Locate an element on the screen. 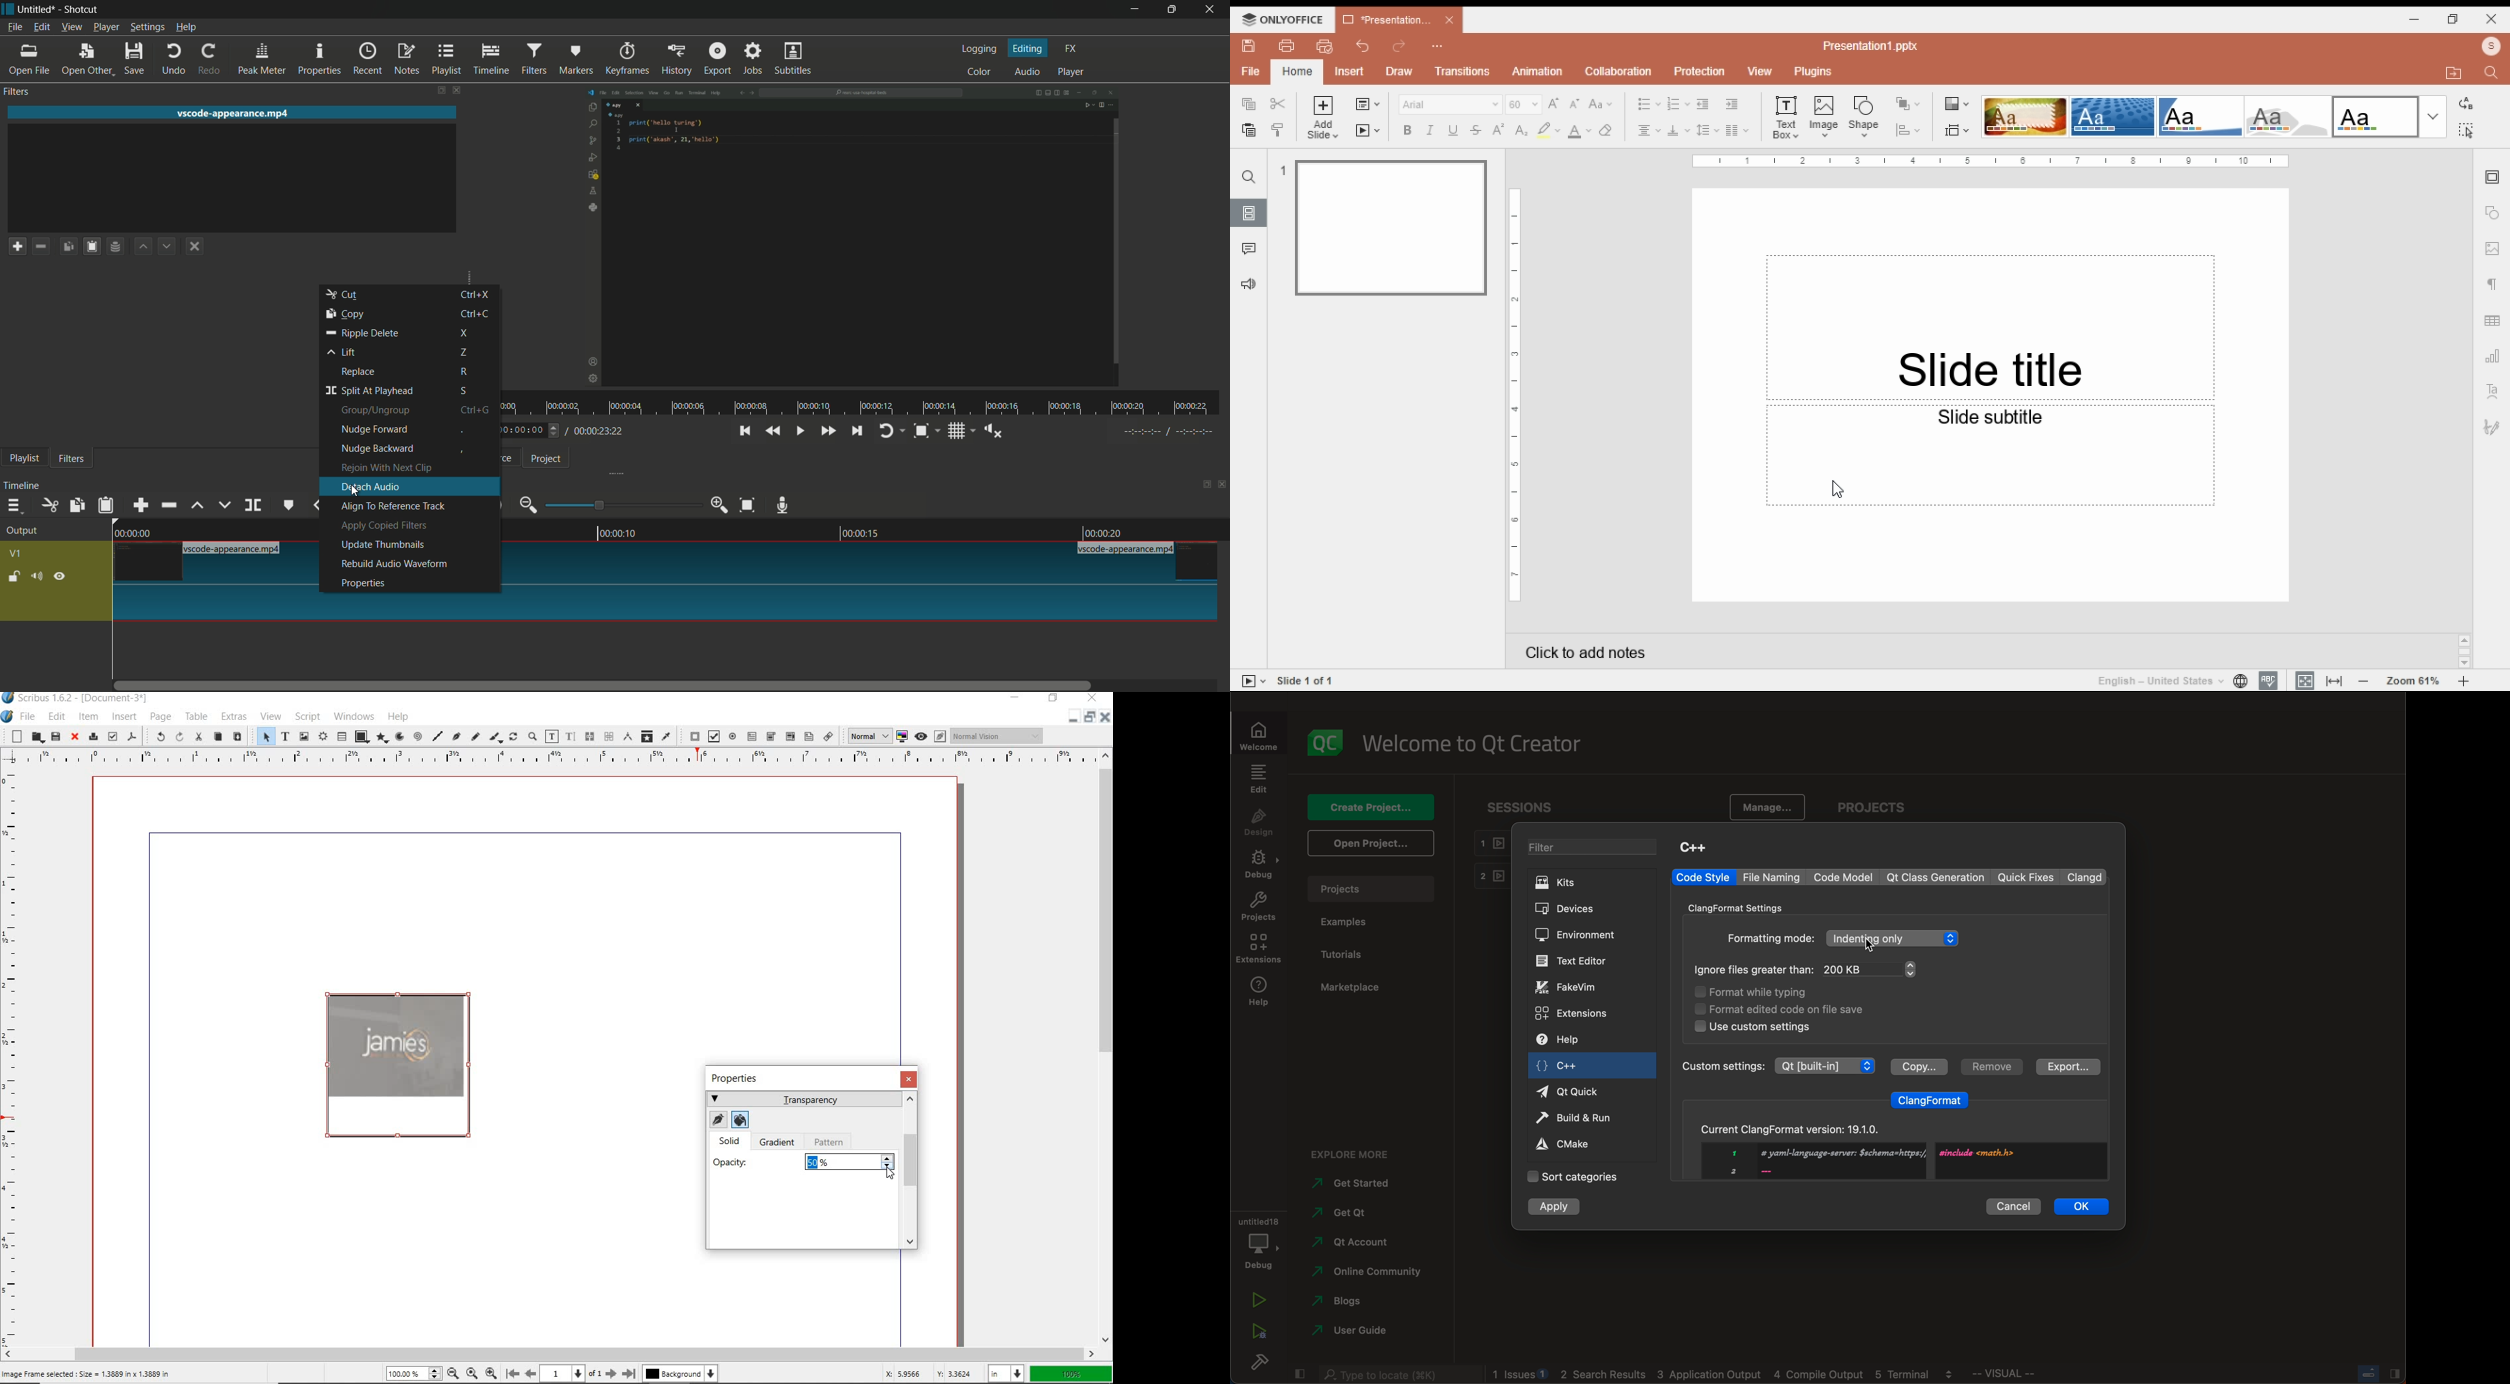 The image size is (2520, 1400). explore is located at coordinates (1357, 1152).